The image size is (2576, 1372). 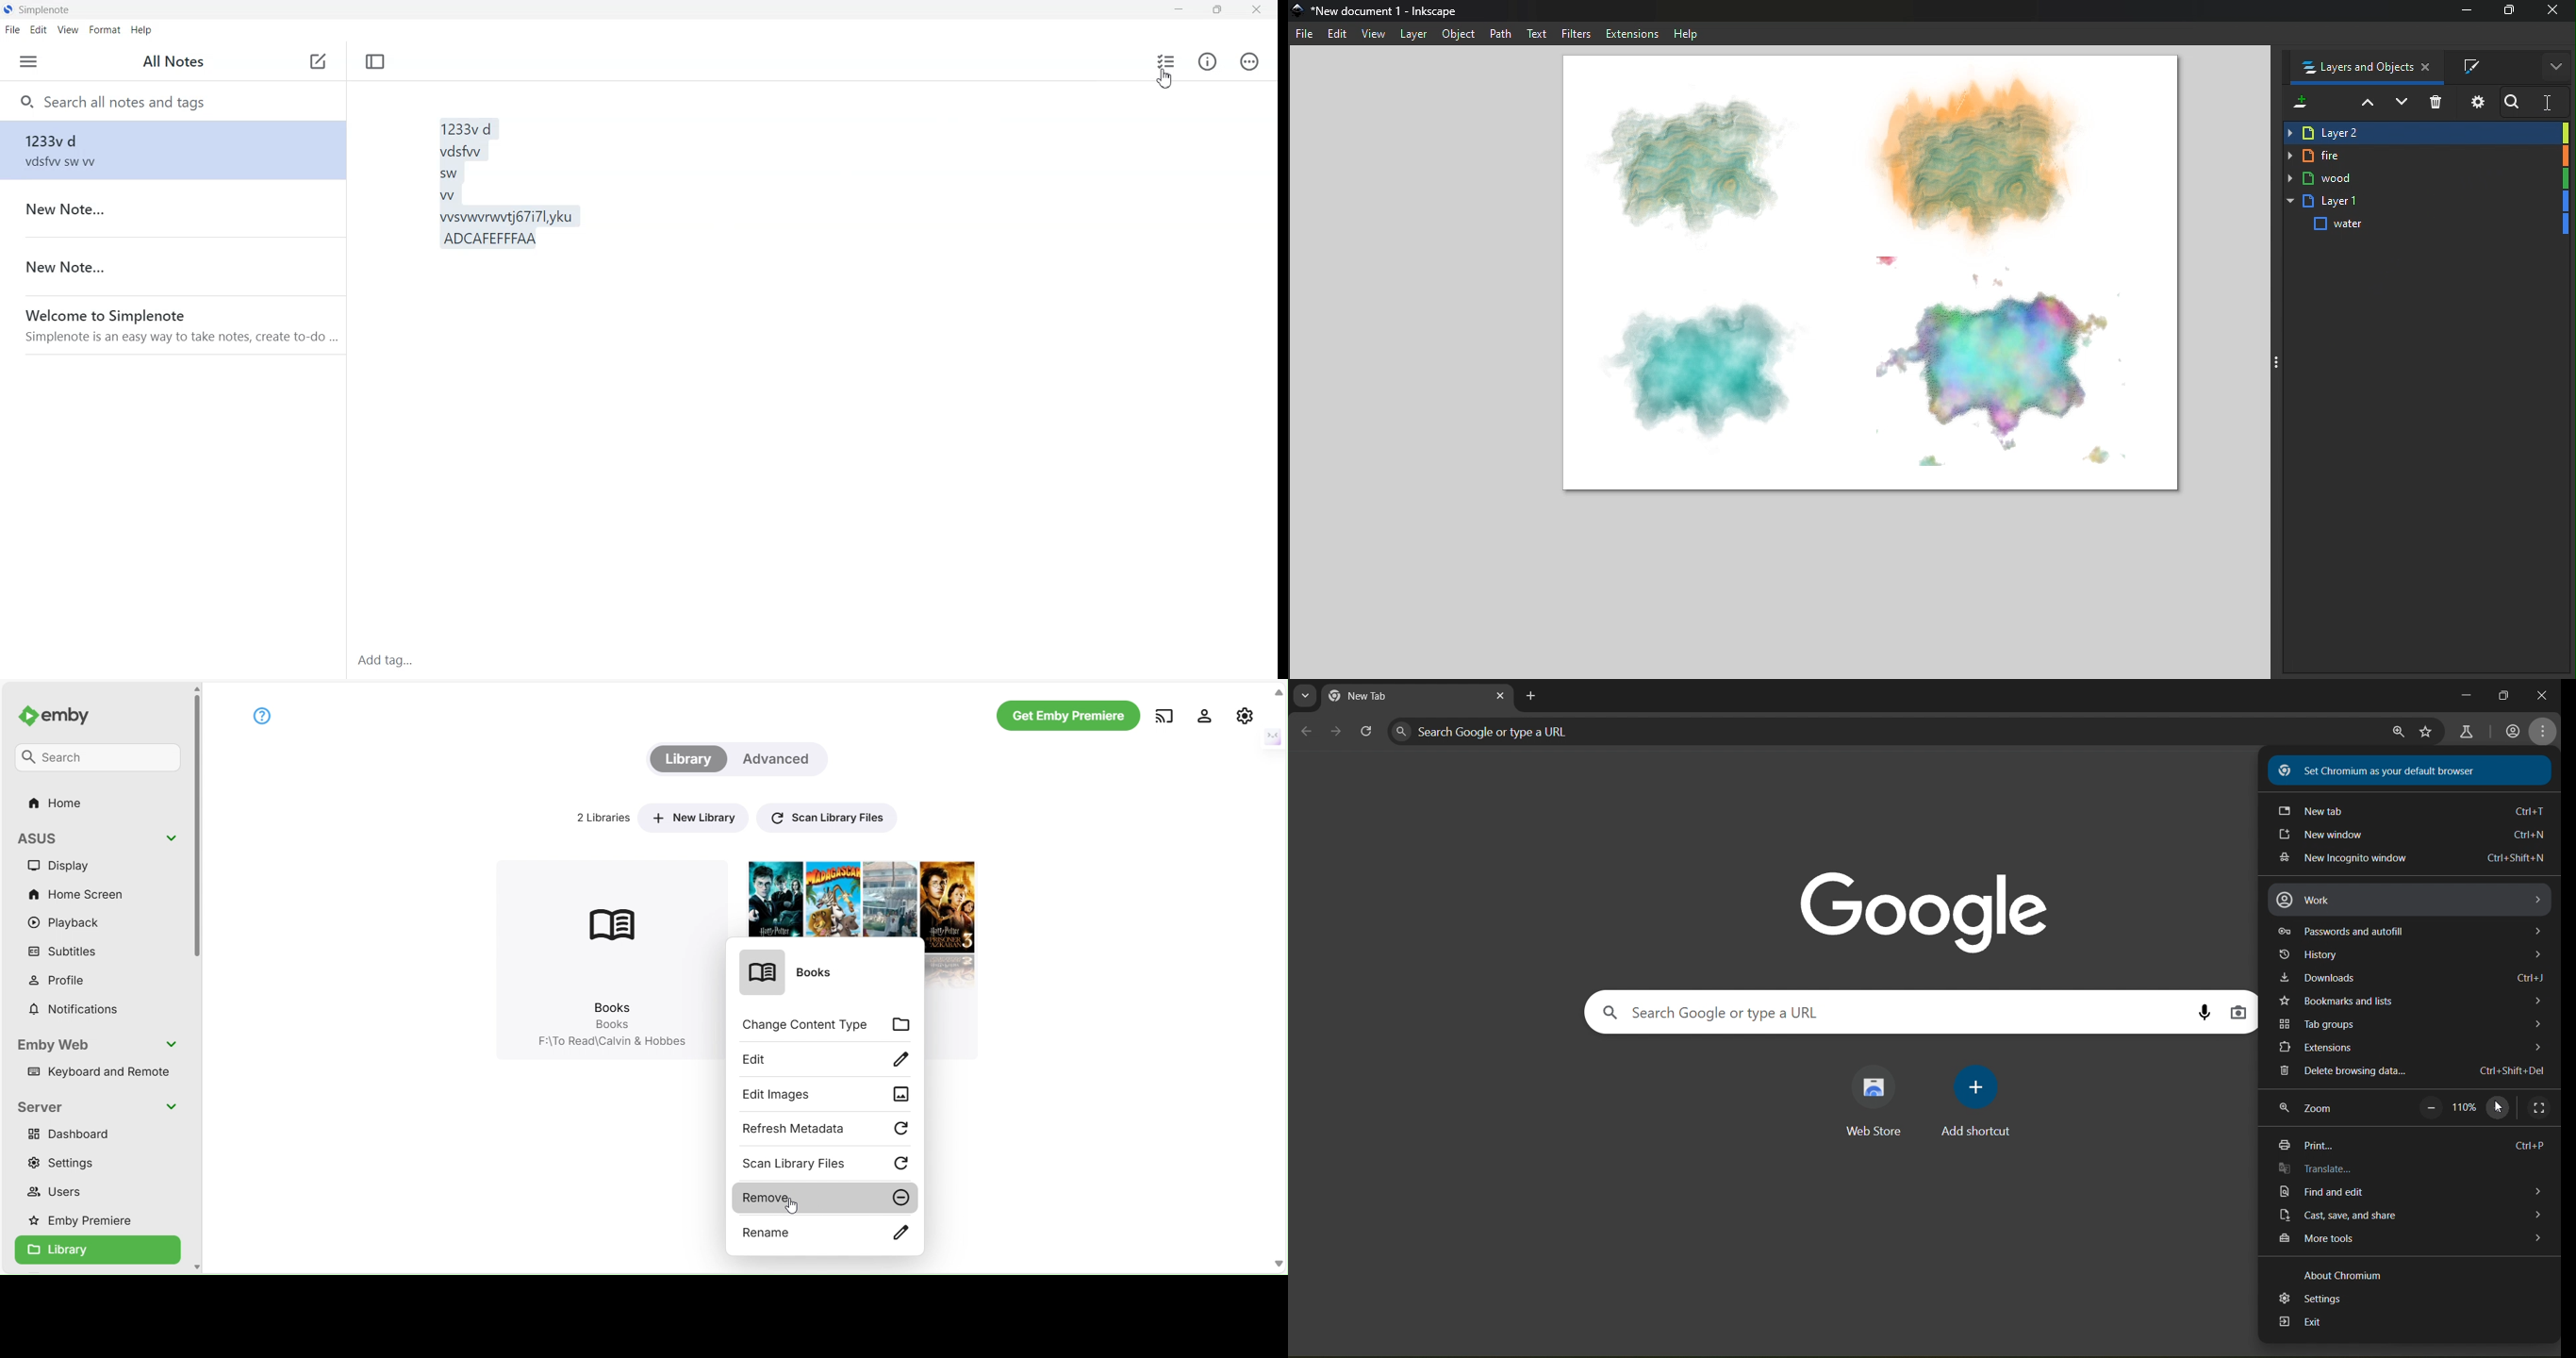 What do you see at coordinates (2508, 9) in the screenshot?
I see `Maximize` at bounding box center [2508, 9].